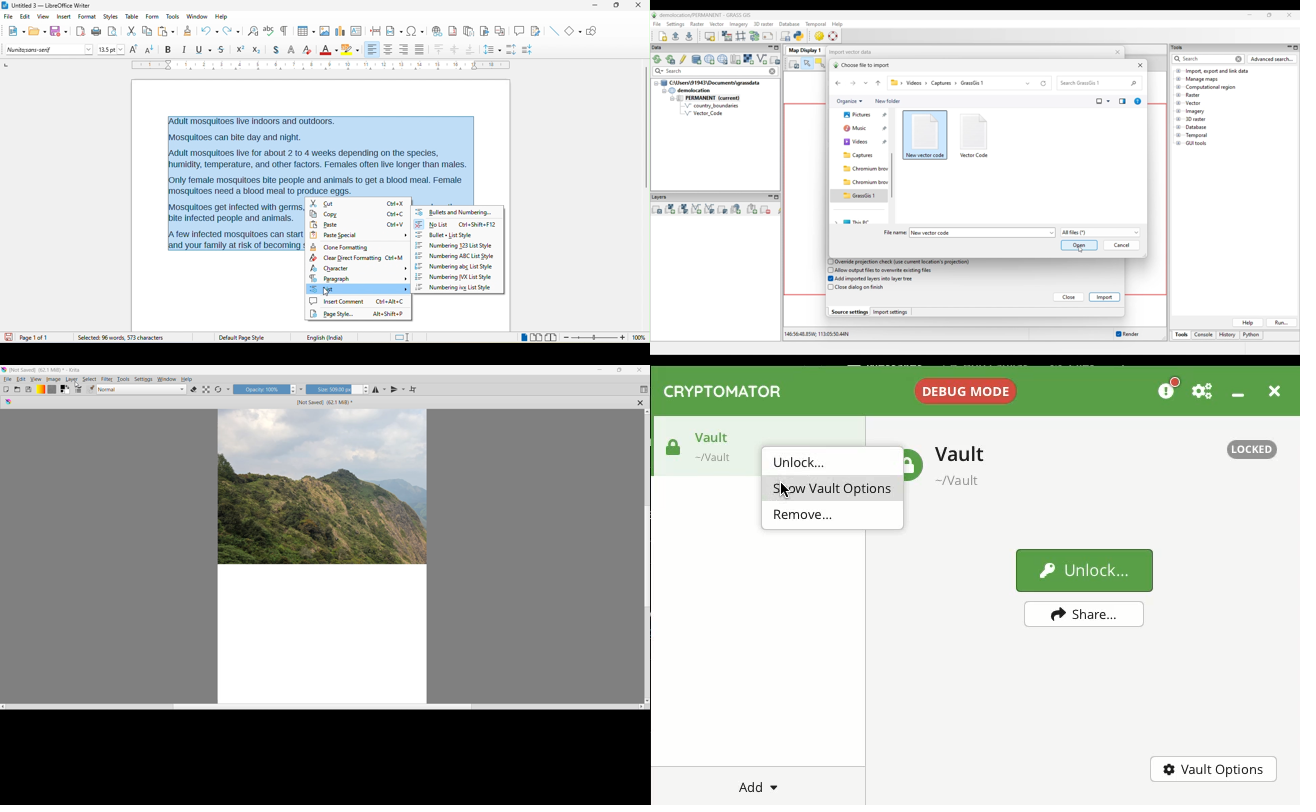 This screenshot has height=812, width=1316. Describe the element at coordinates (492, 49) in the screenshot. I see `set line spacing` at that location.